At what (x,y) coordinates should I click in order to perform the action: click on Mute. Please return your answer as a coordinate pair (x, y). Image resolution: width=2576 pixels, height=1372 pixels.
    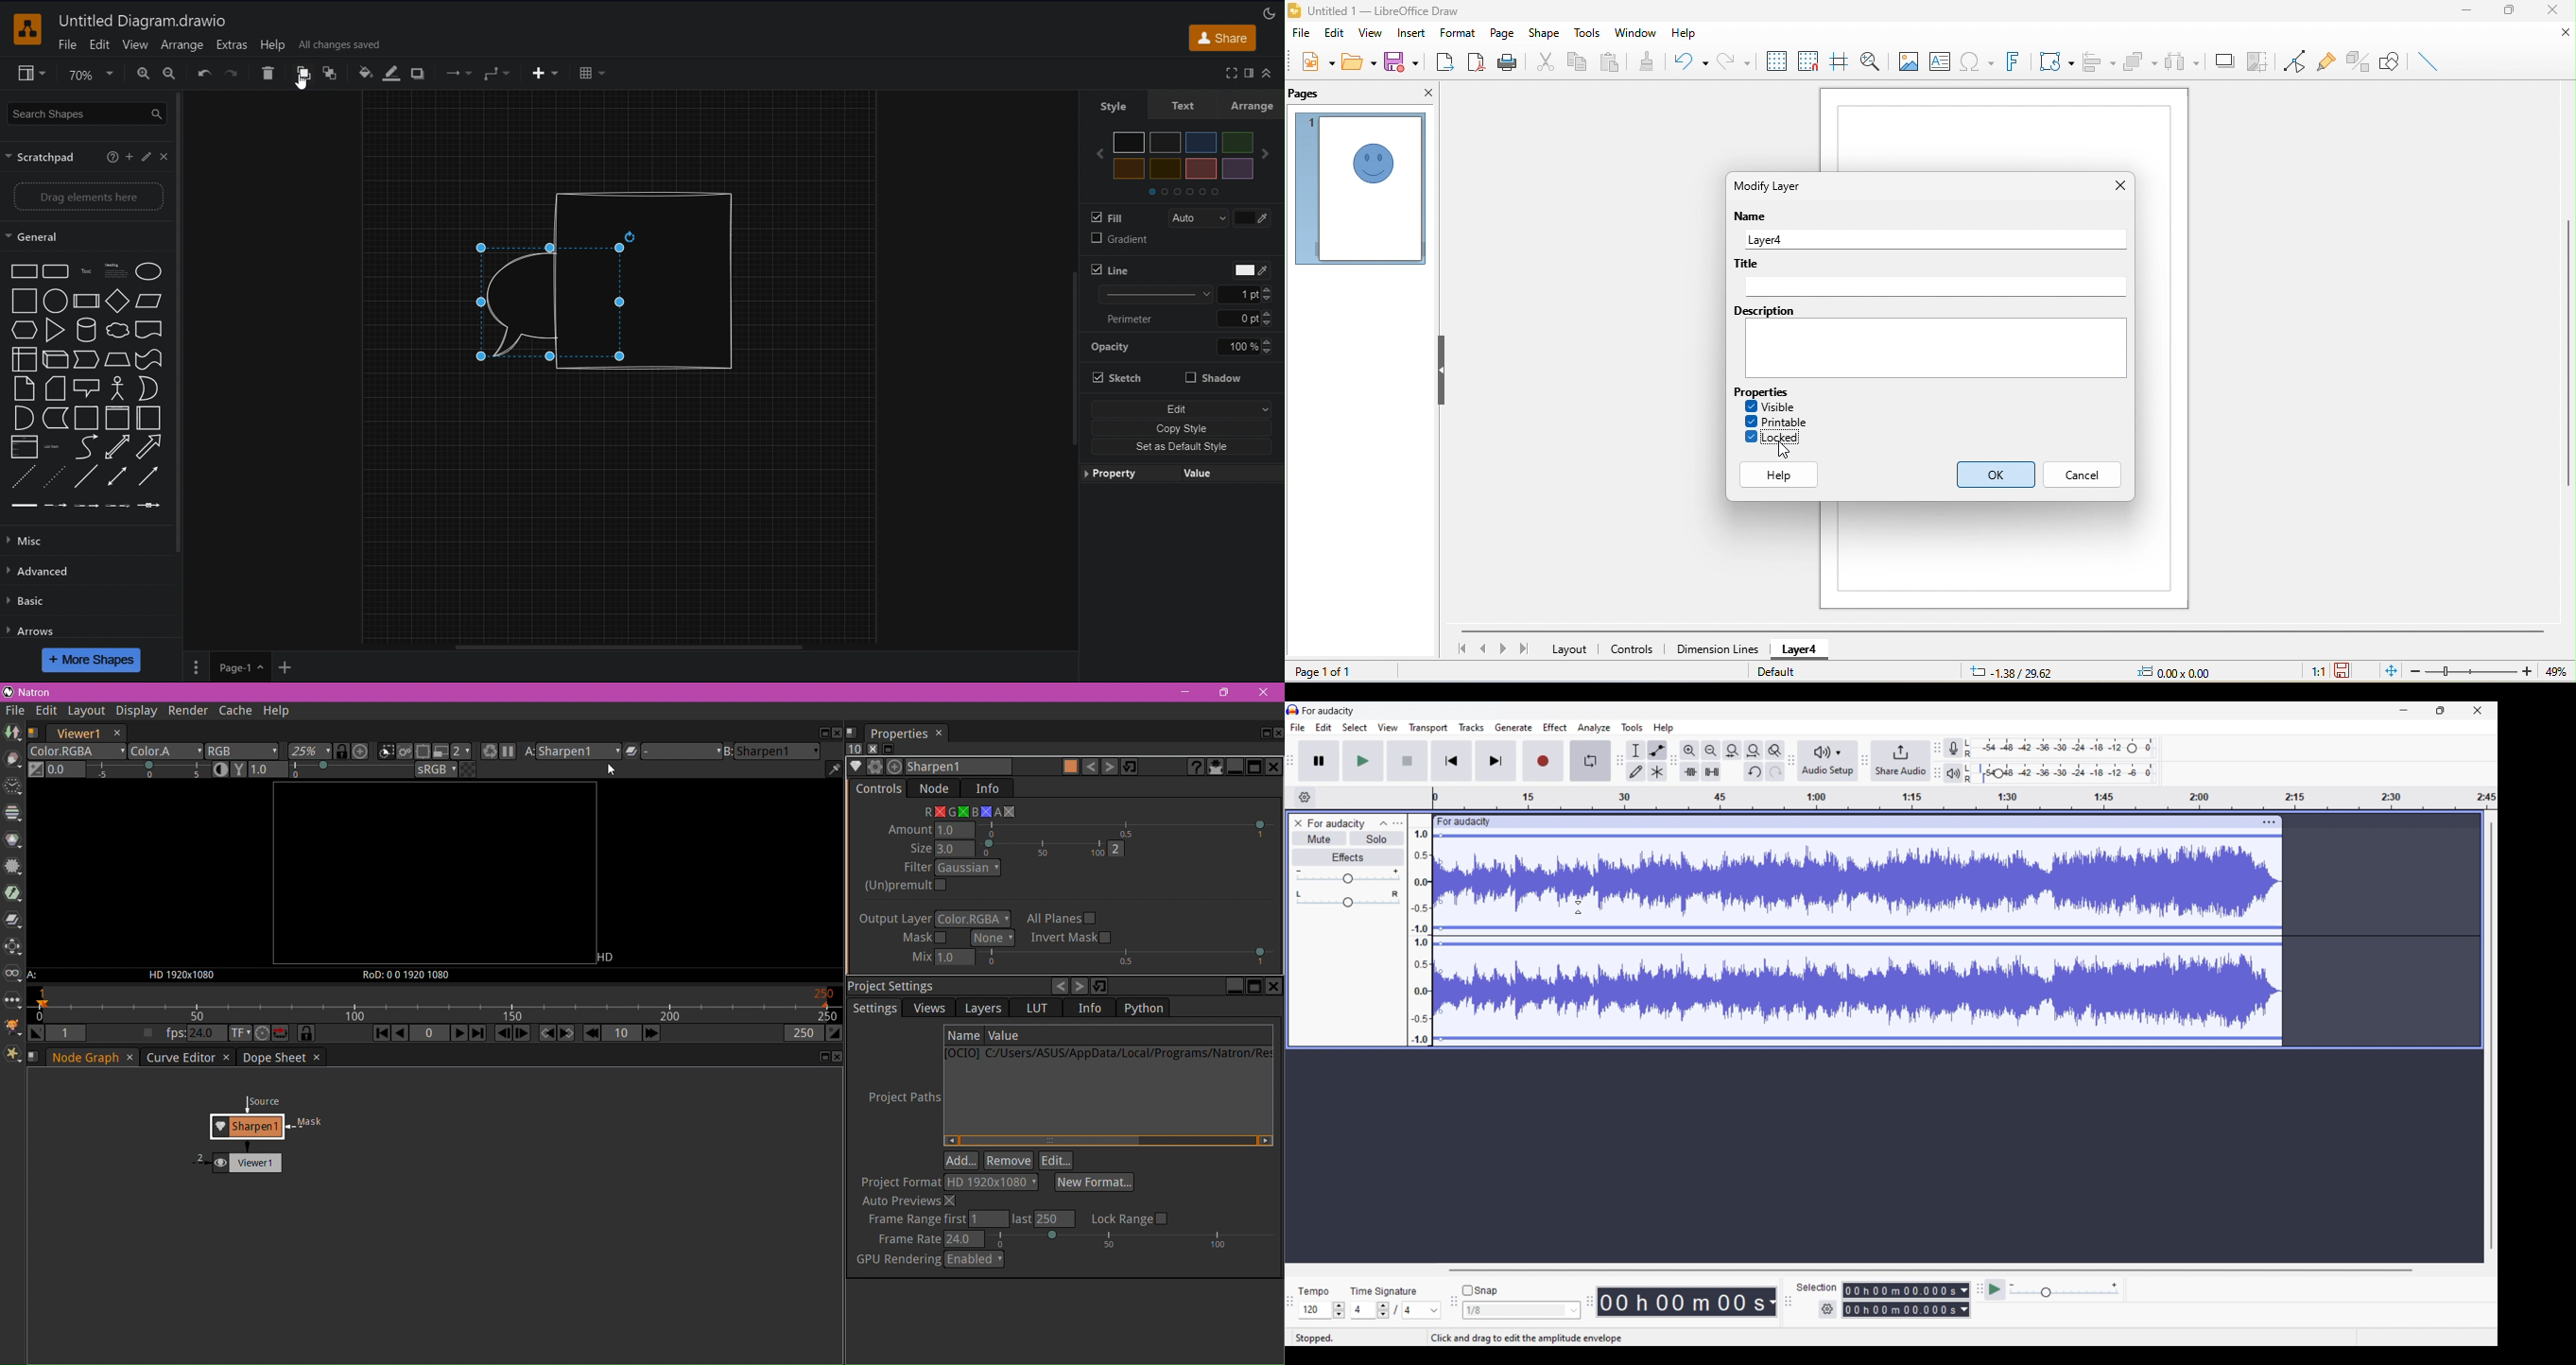
    Looking at the image, I should click on (1319, 840).